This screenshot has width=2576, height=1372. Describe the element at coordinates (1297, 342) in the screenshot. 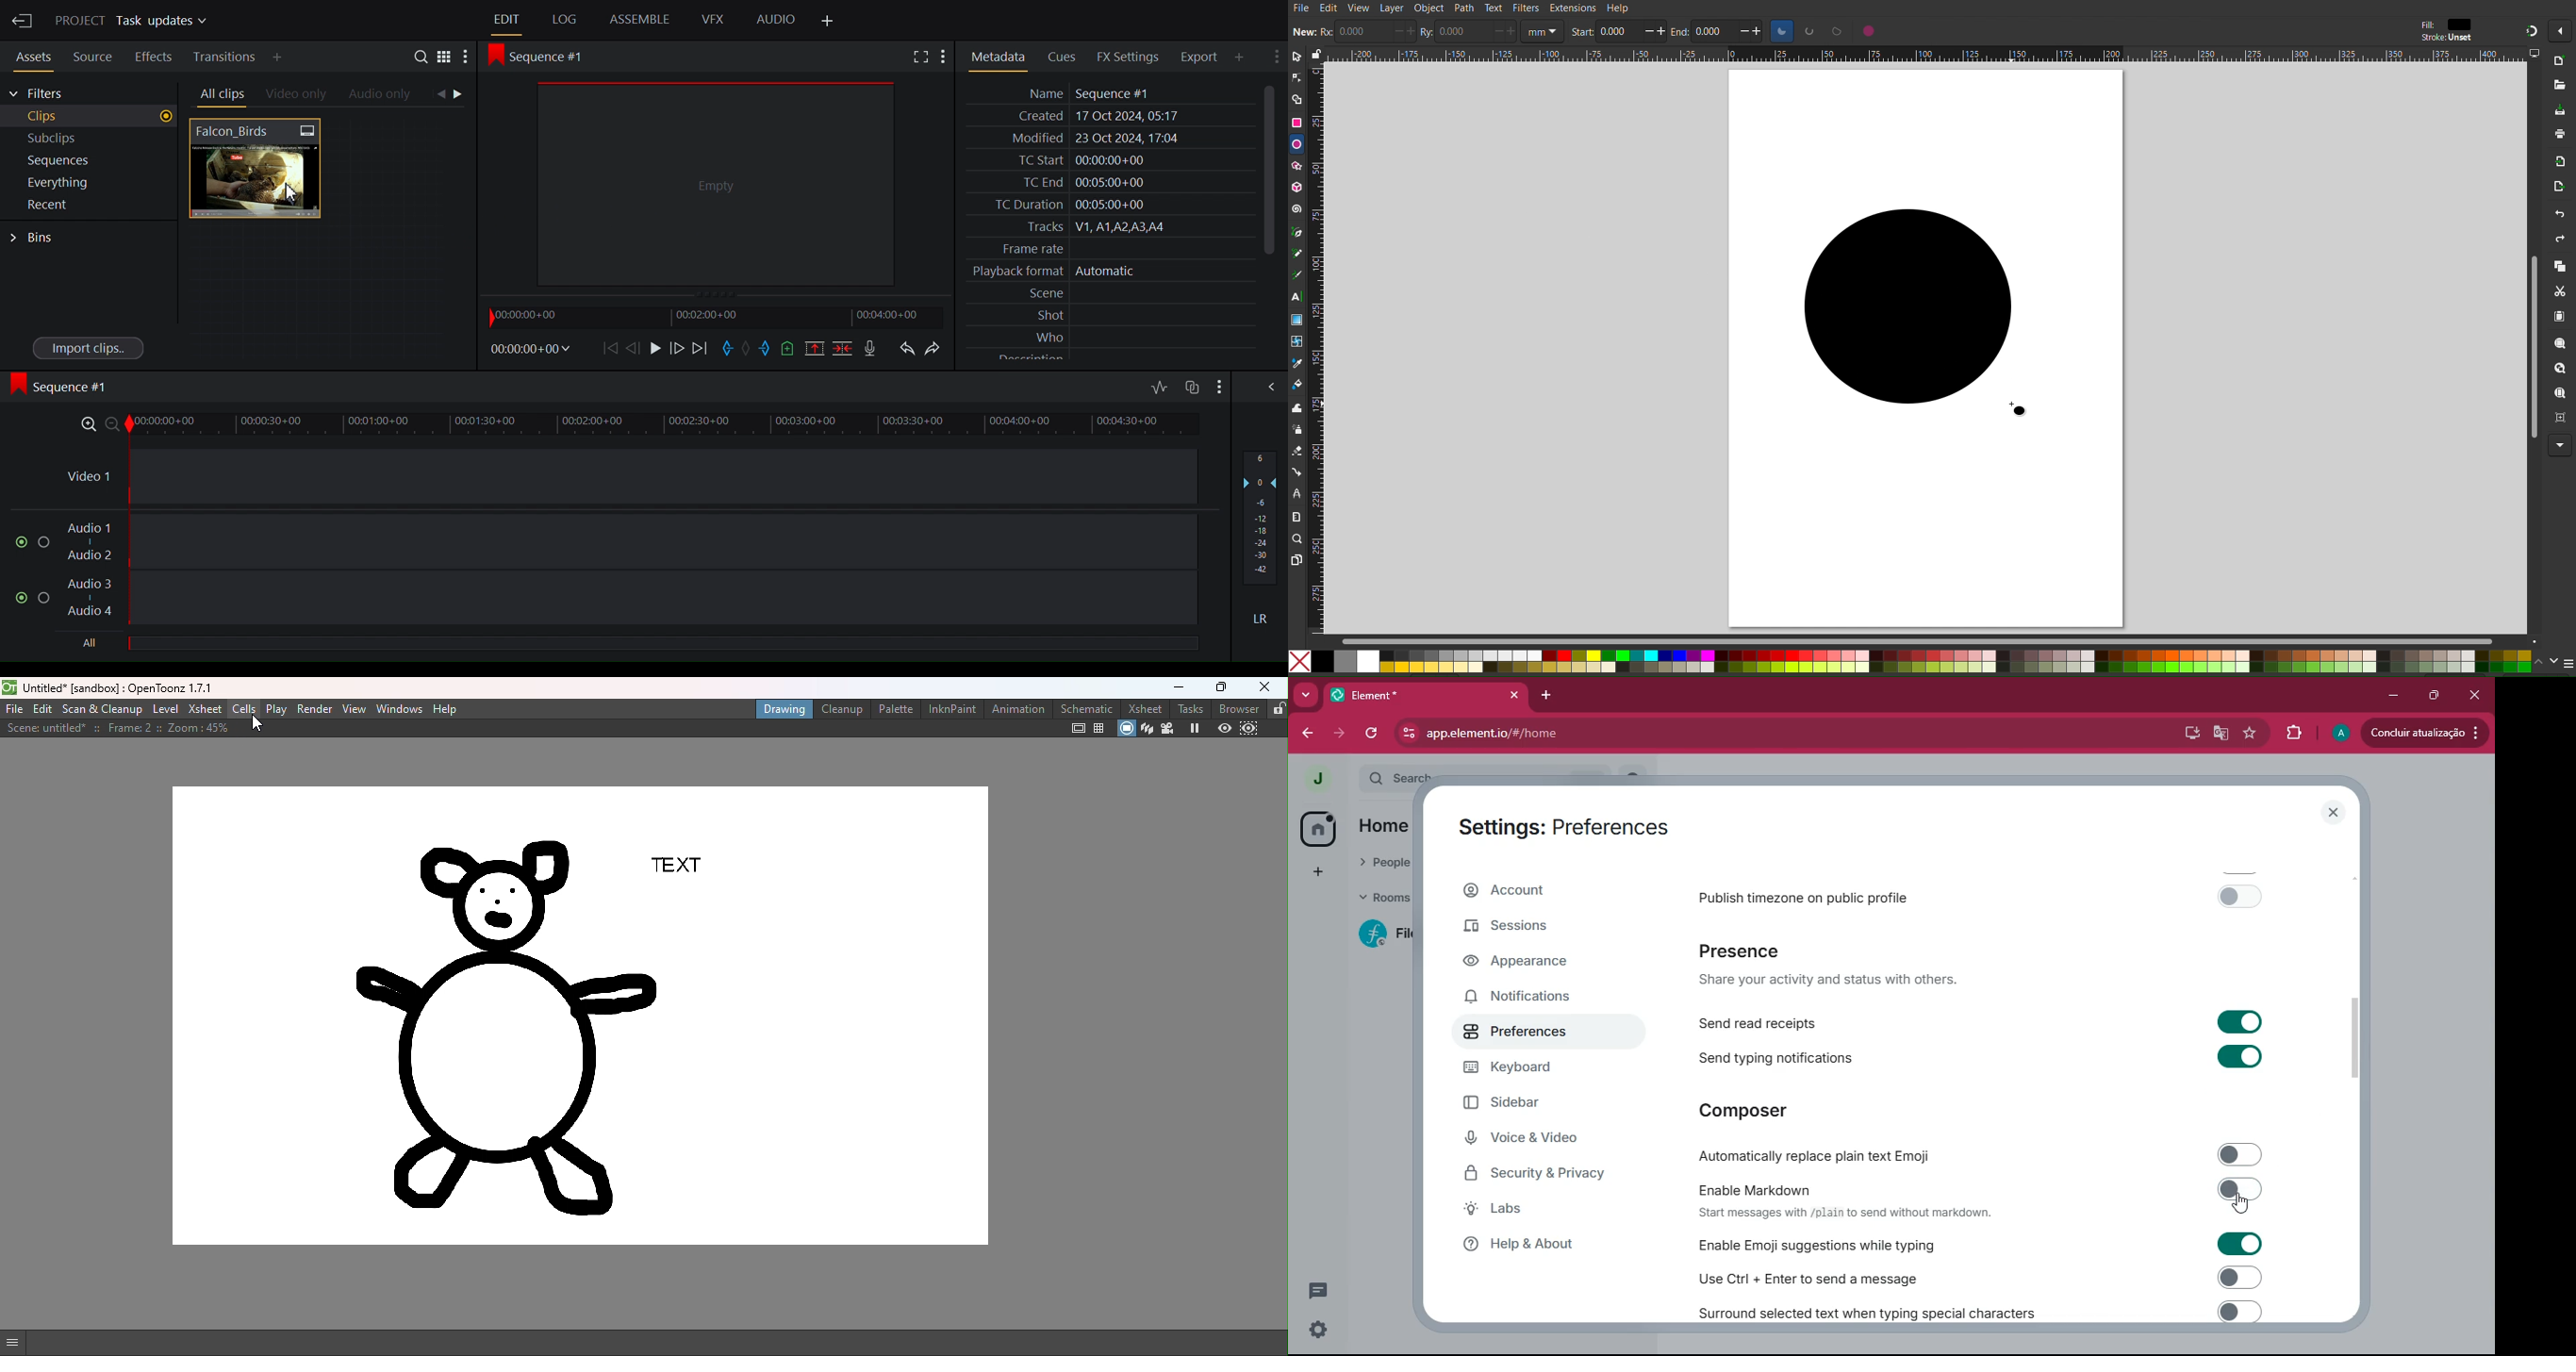

I see `Mesh Tool` at that location.